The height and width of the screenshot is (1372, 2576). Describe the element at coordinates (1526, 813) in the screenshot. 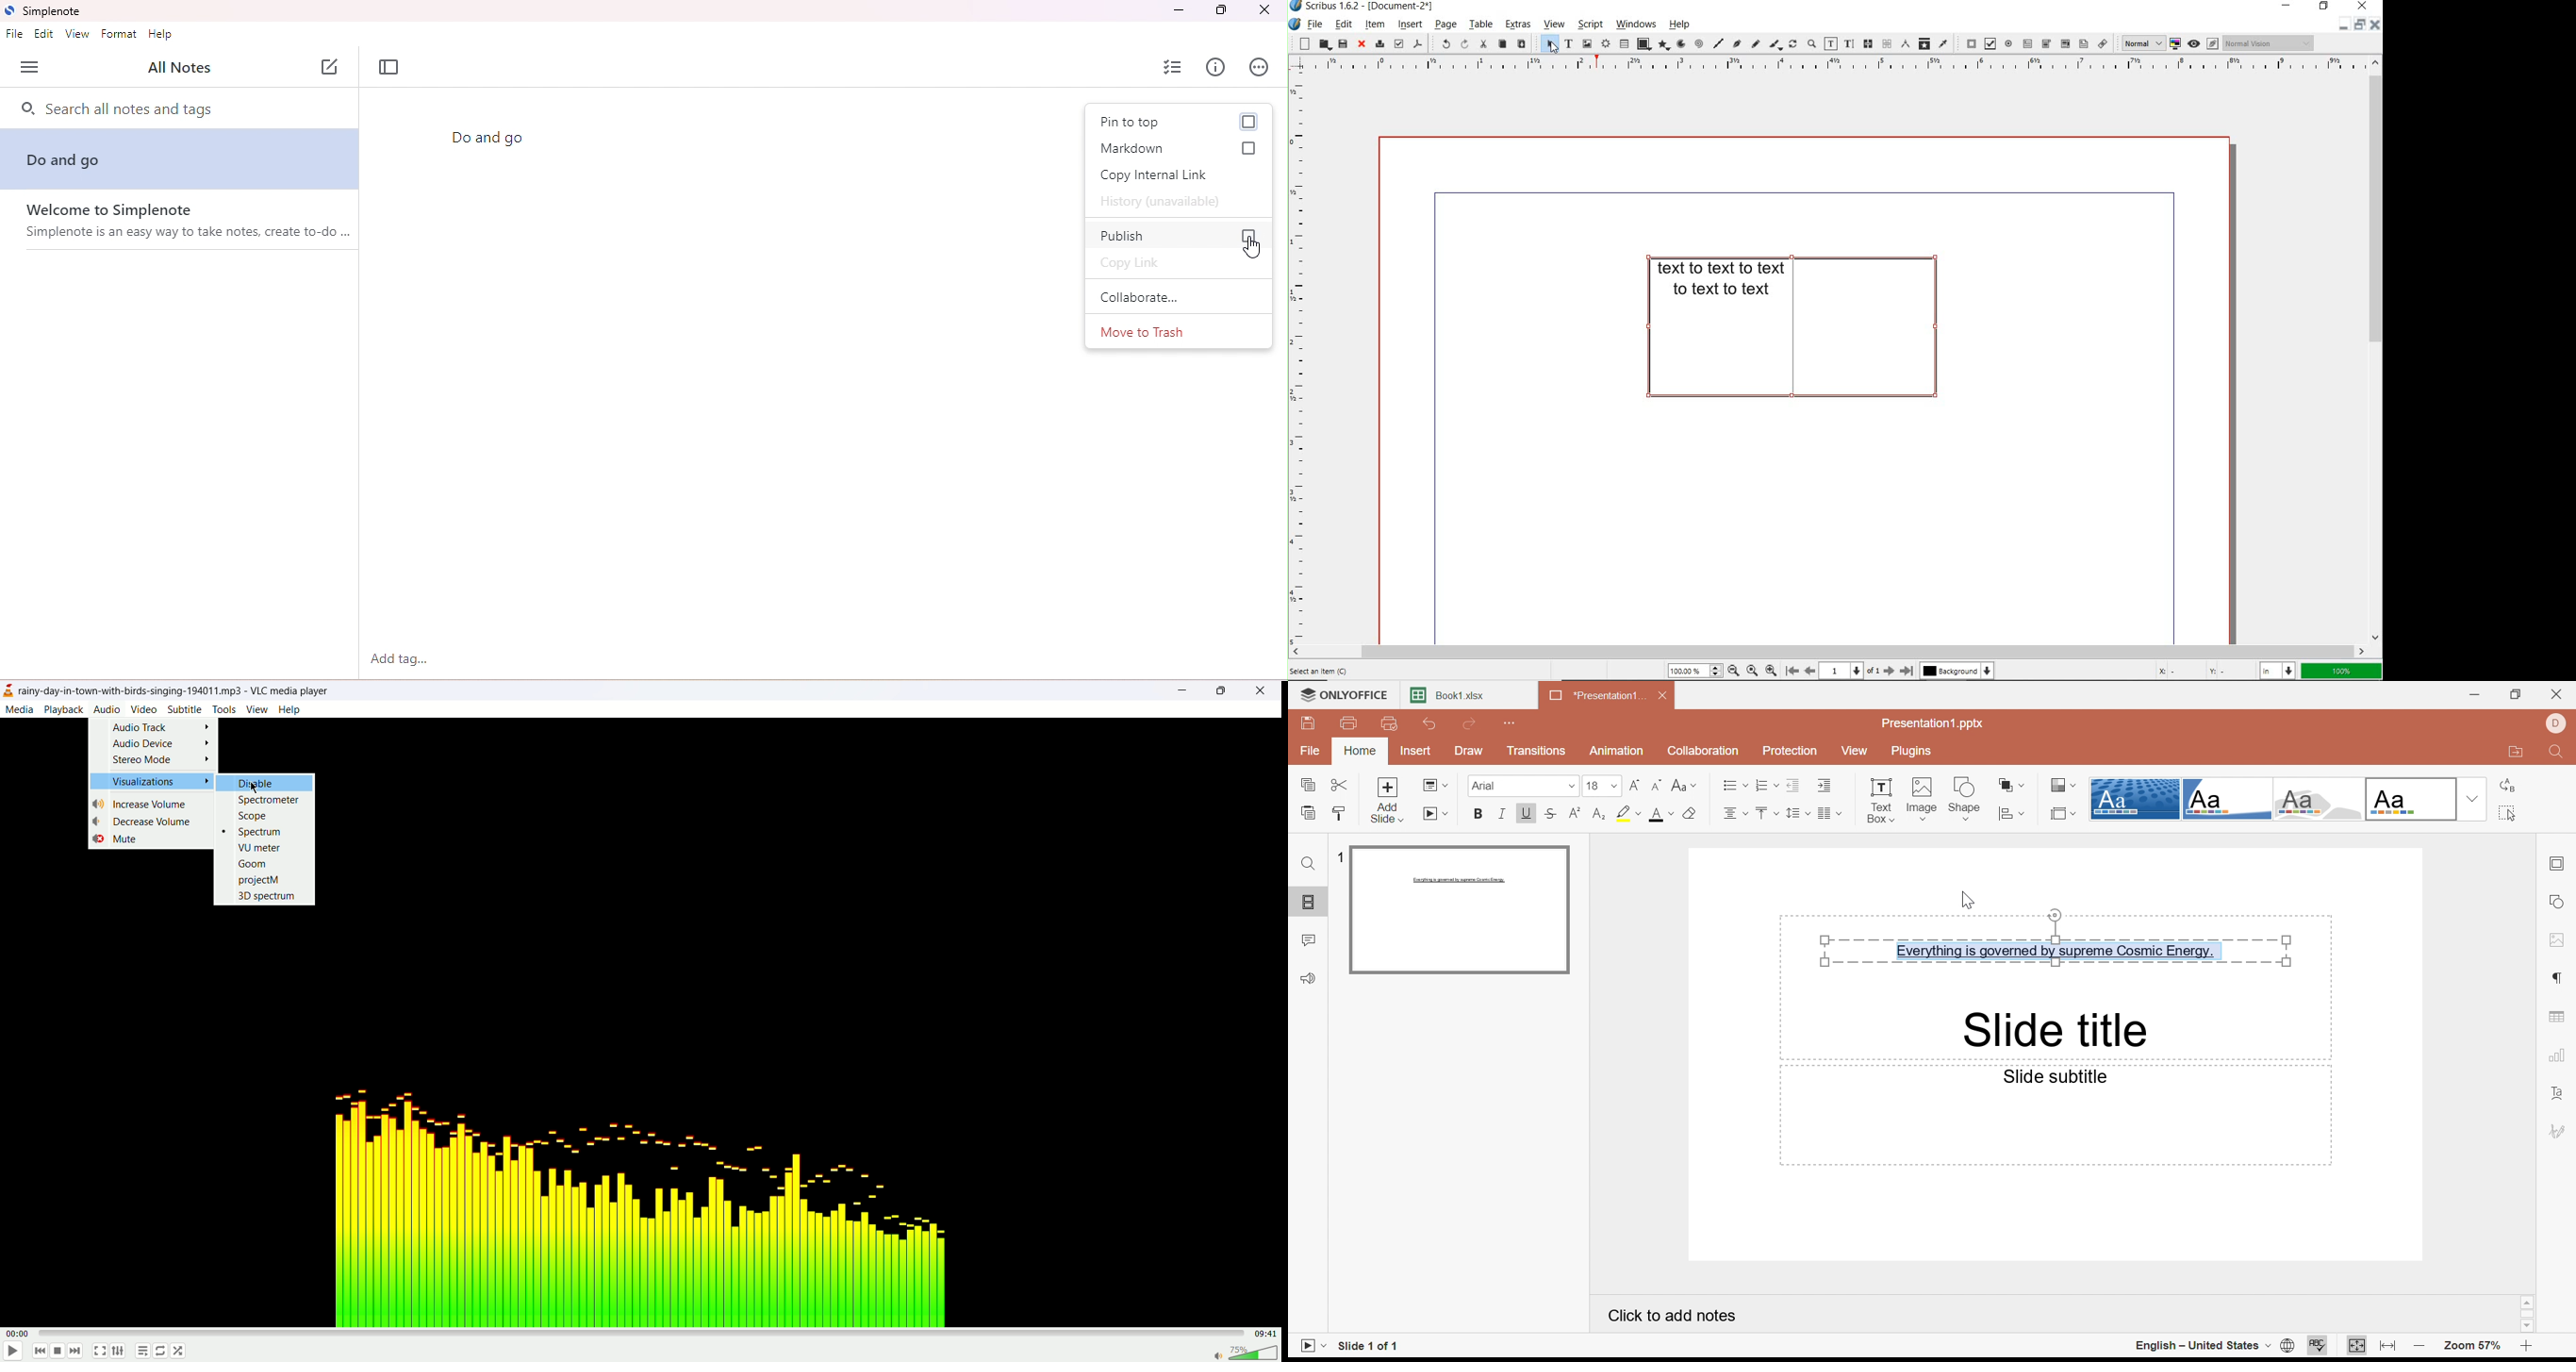

I see `Underline` at that location.